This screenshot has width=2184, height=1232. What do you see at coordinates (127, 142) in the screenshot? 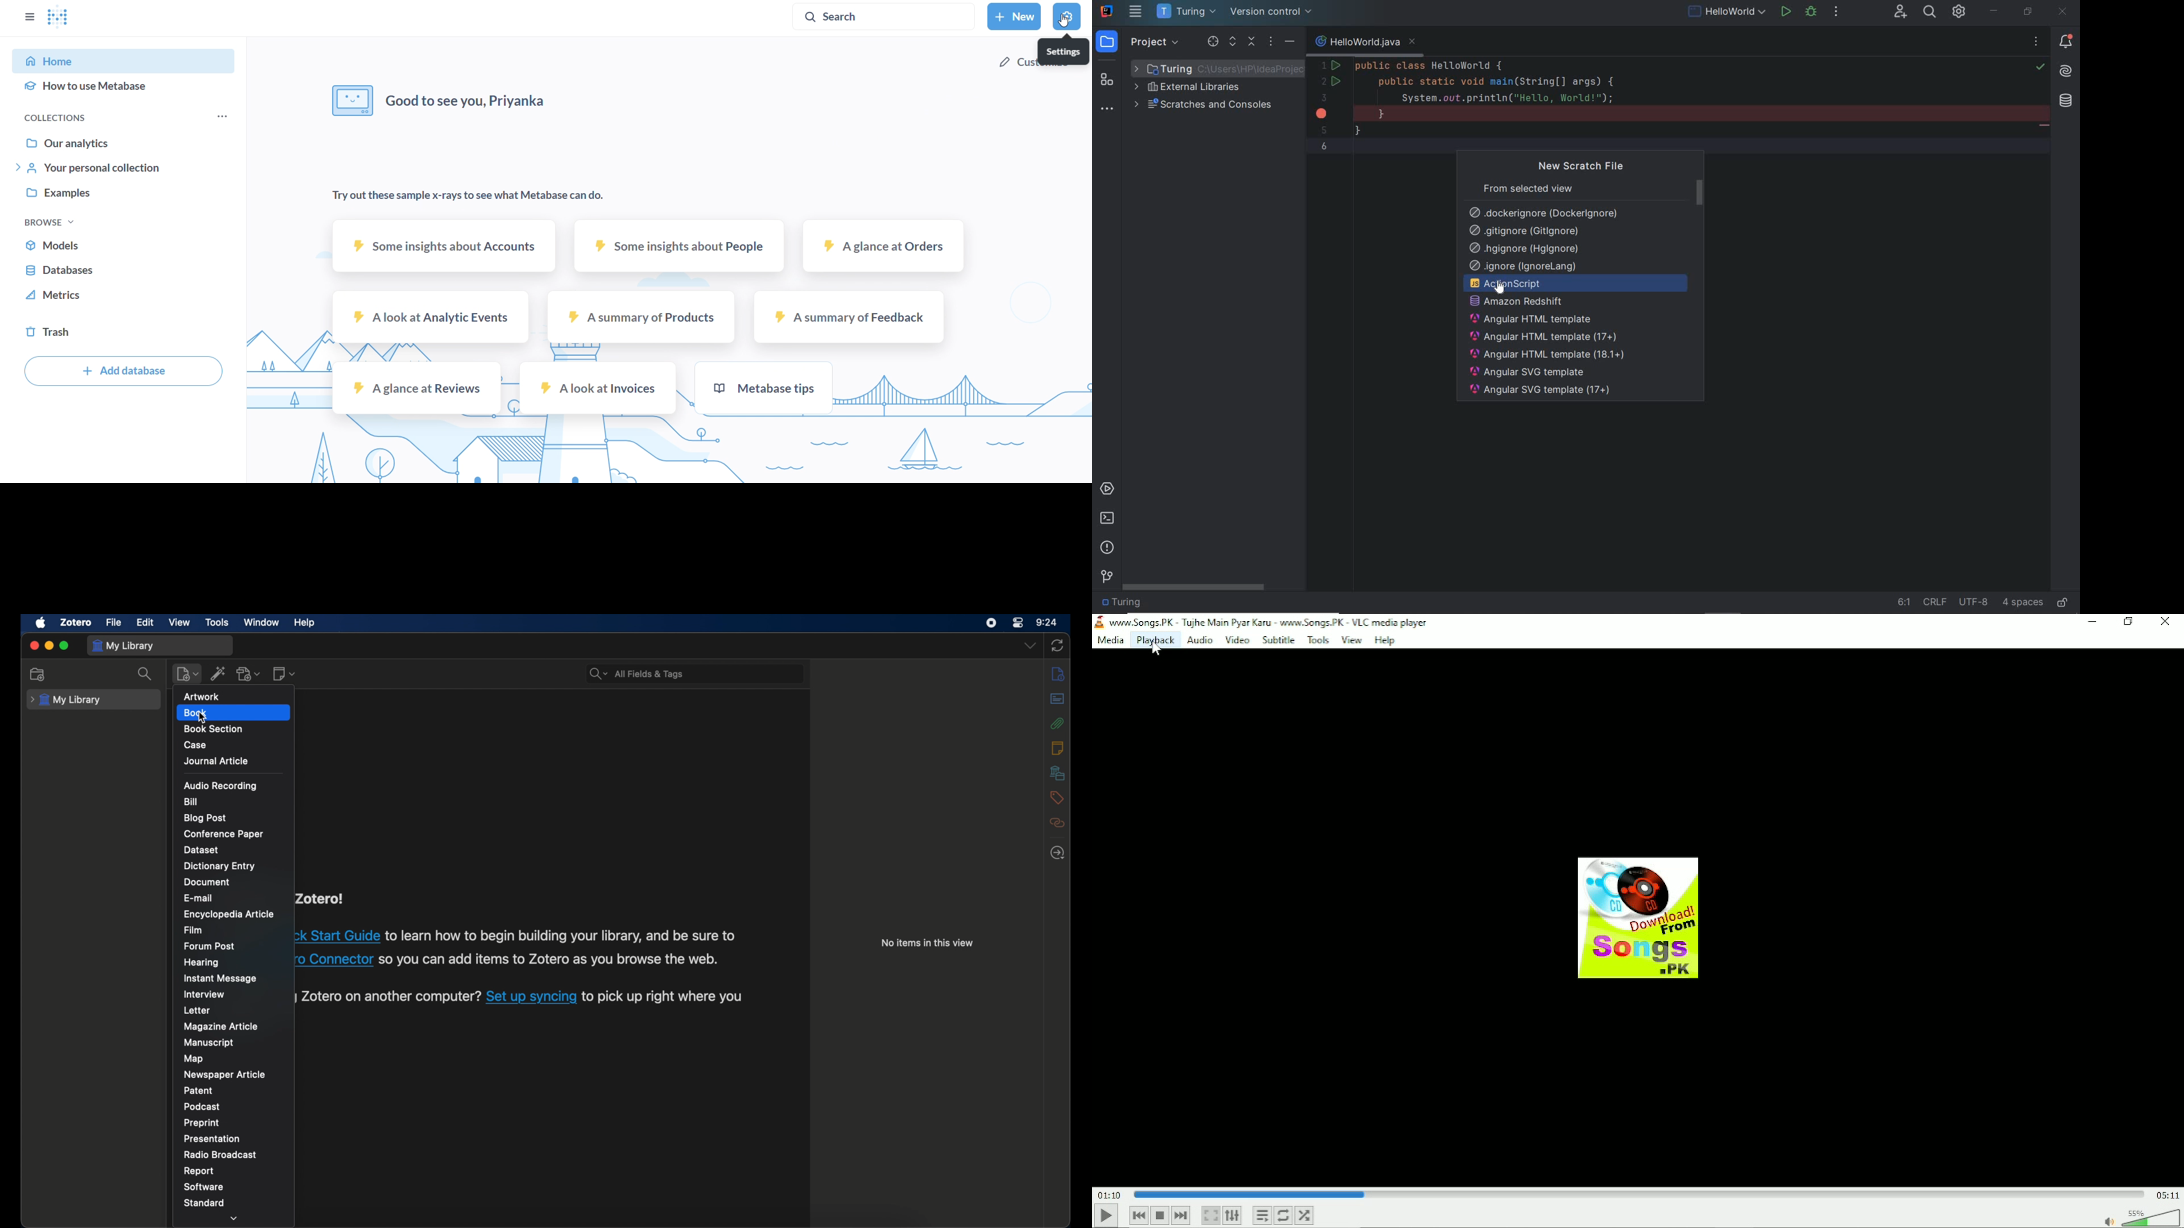
I see `our analytics` at bounding box center [127, 142].